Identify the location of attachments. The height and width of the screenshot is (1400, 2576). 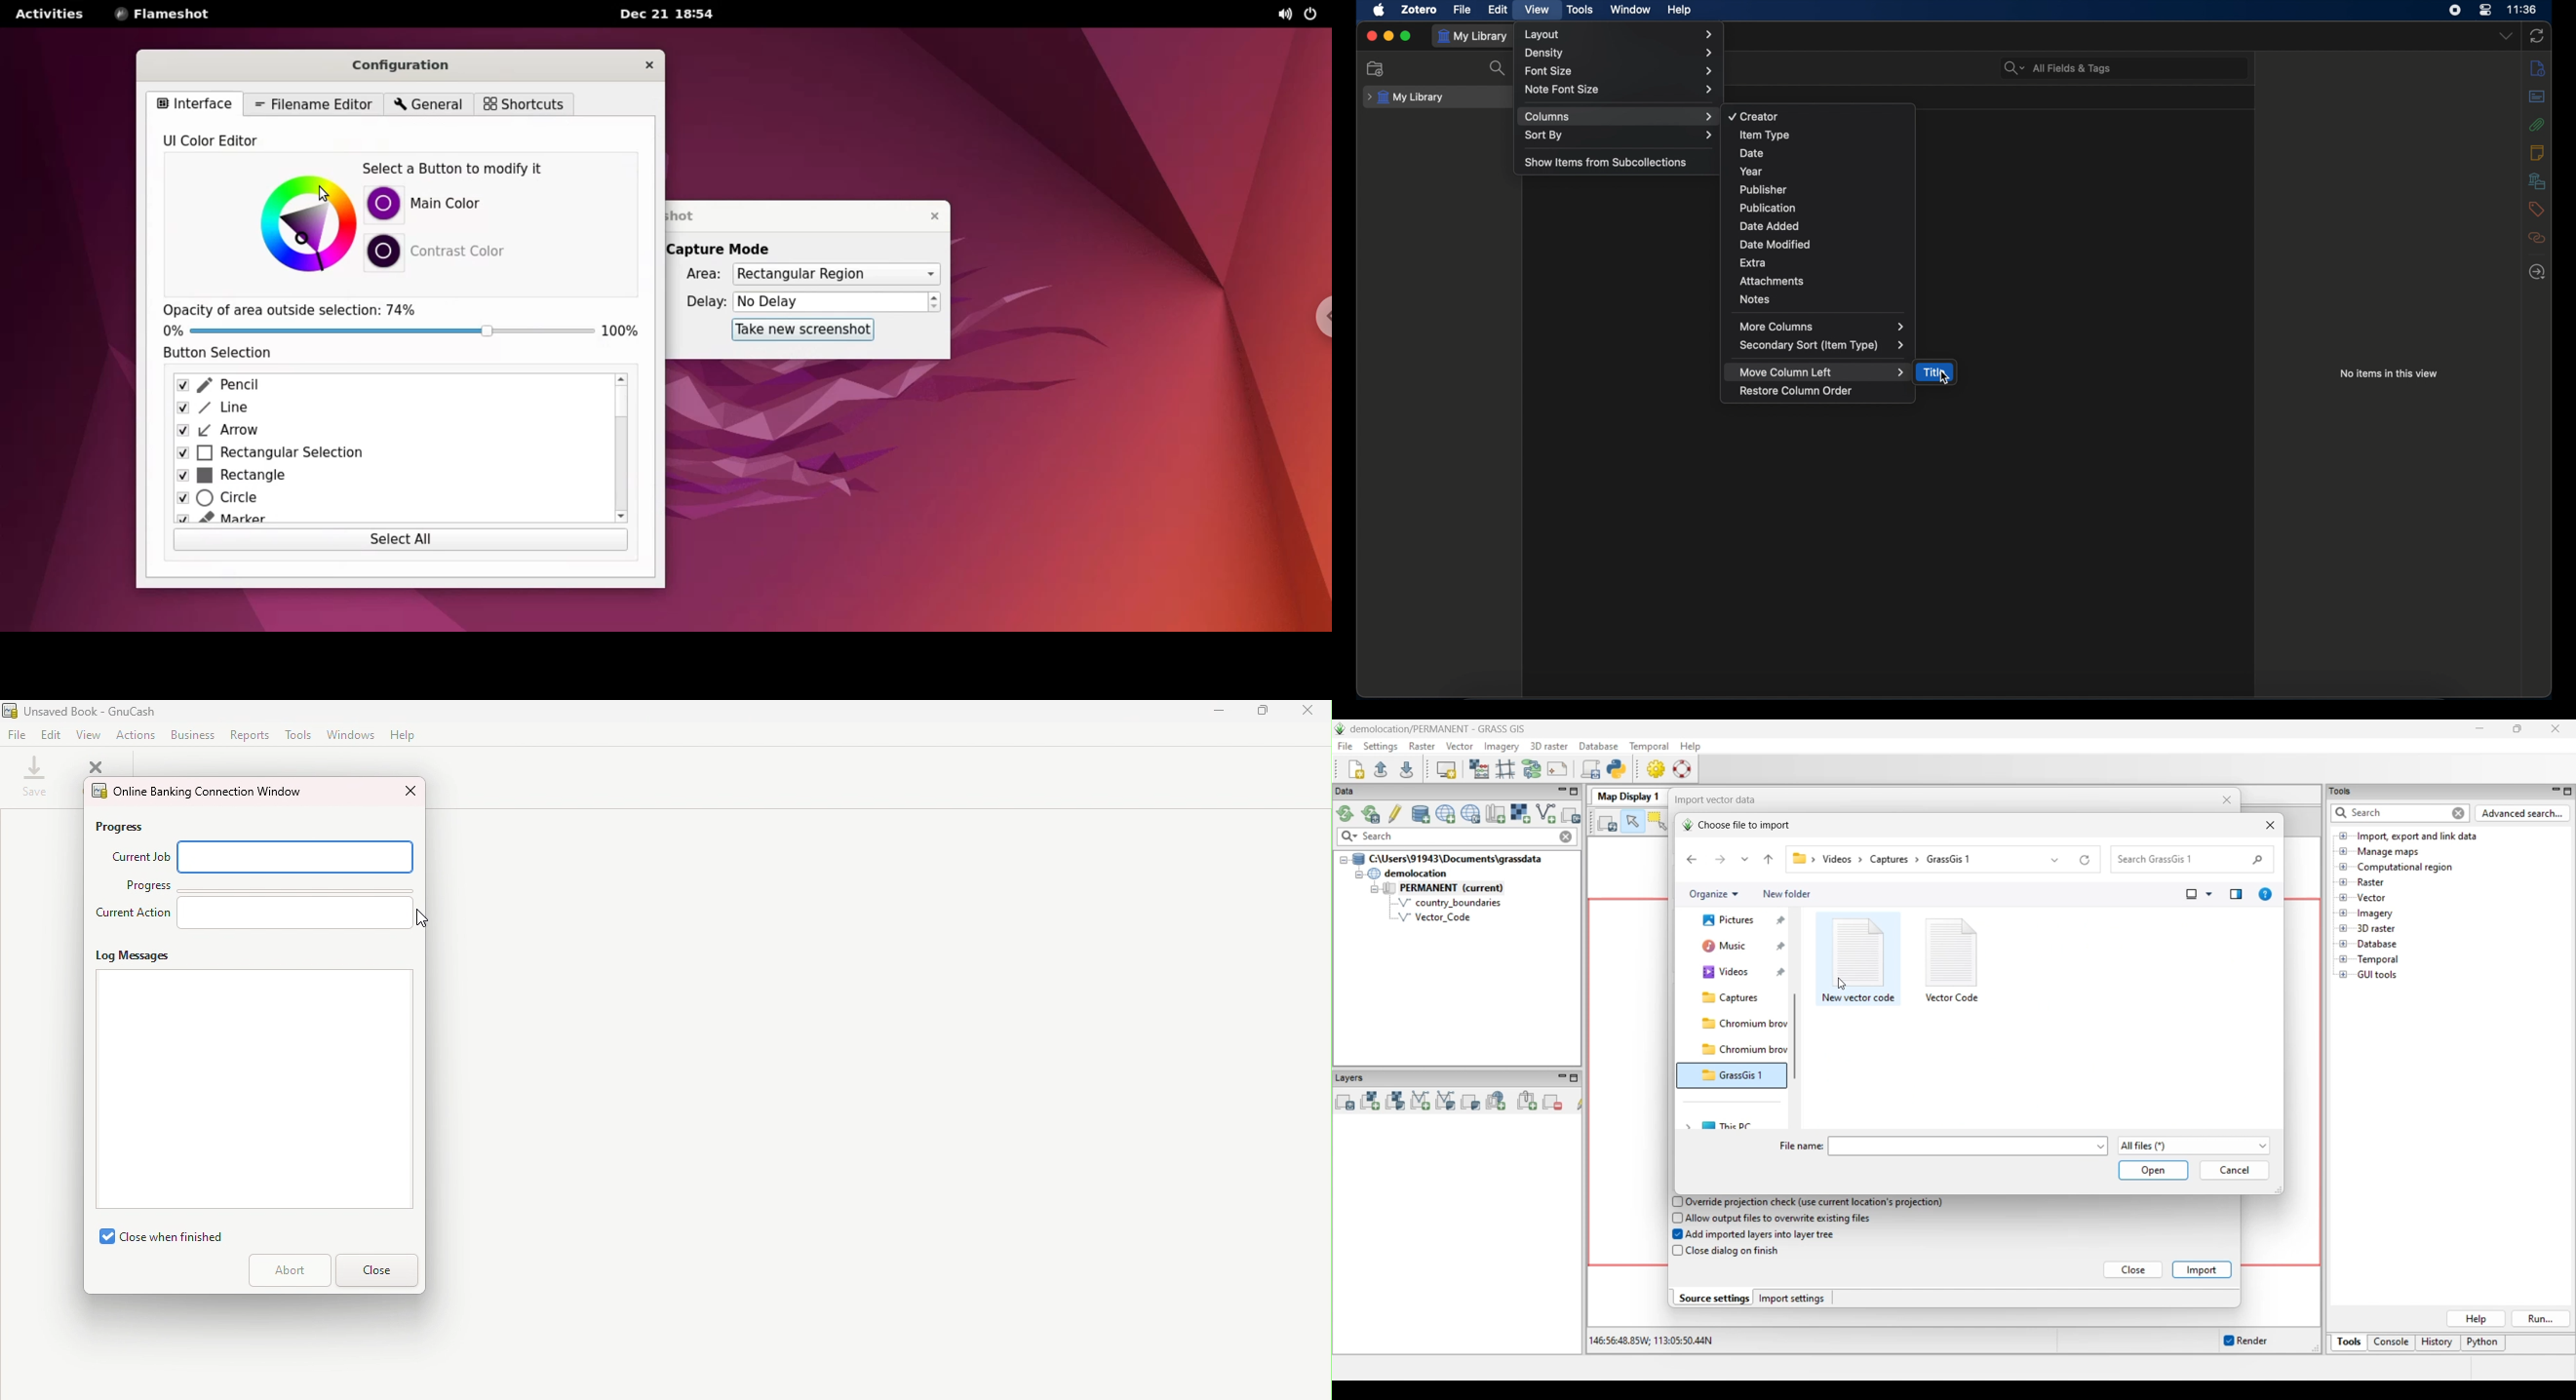
(1772, 281).